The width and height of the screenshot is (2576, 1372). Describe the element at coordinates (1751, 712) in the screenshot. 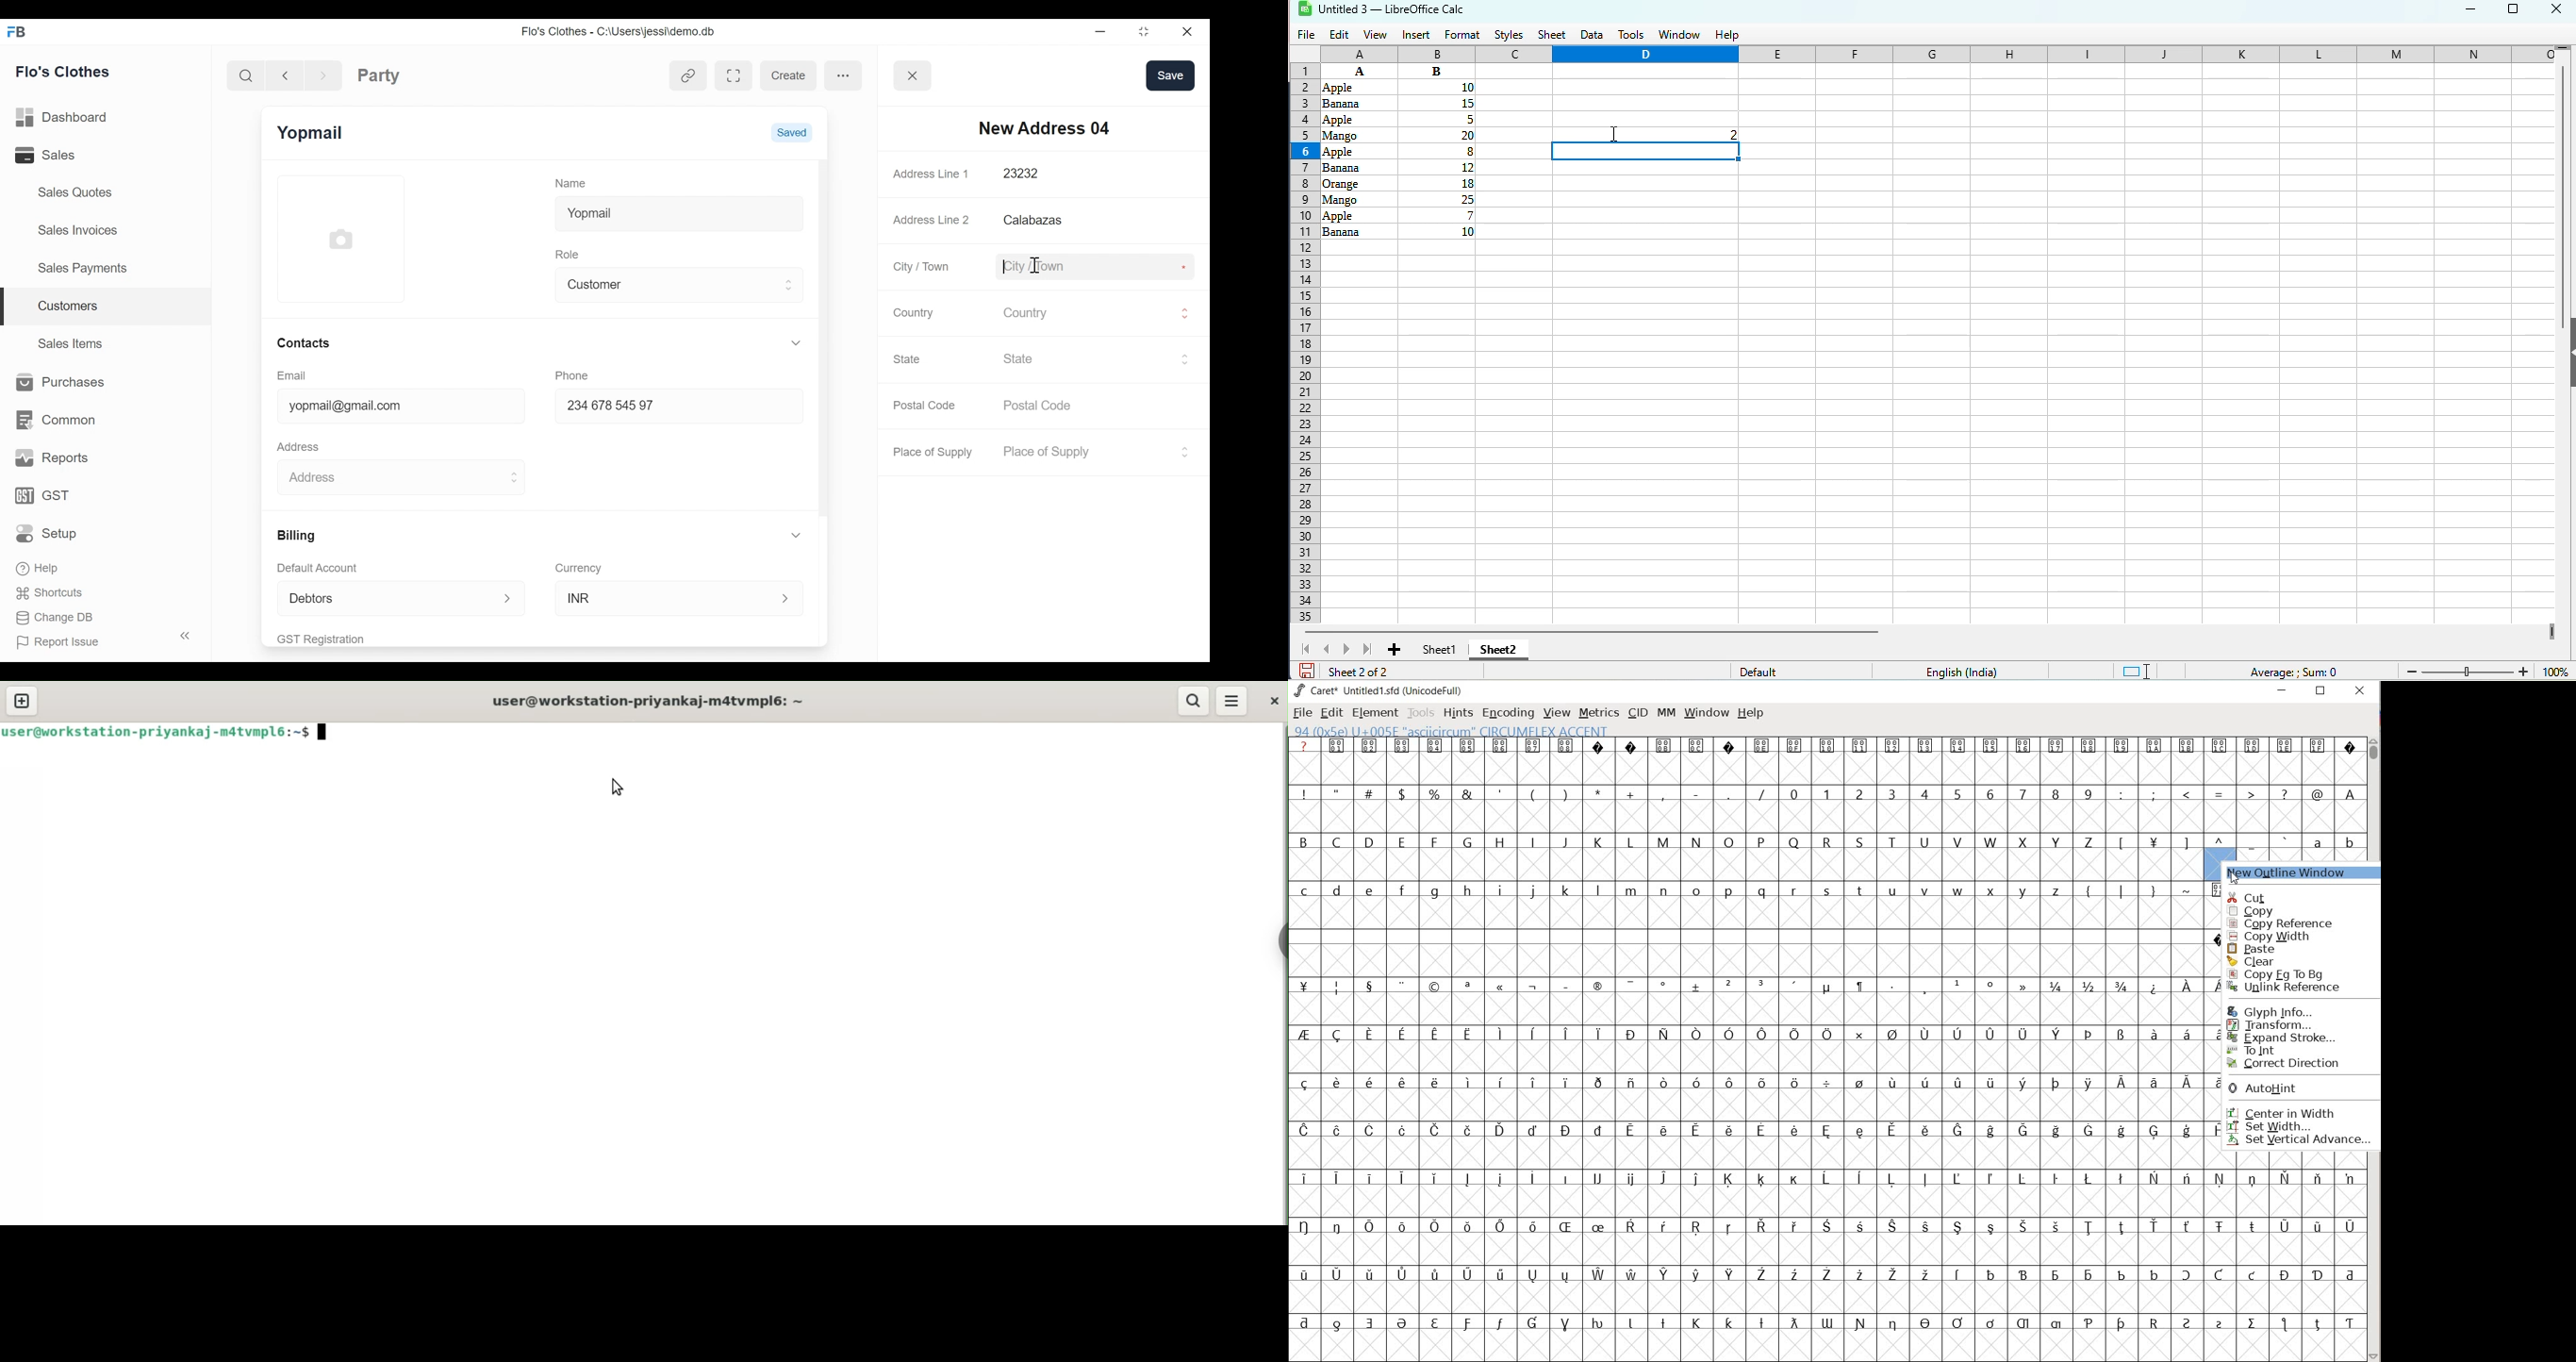

I see `HELP` at that location.